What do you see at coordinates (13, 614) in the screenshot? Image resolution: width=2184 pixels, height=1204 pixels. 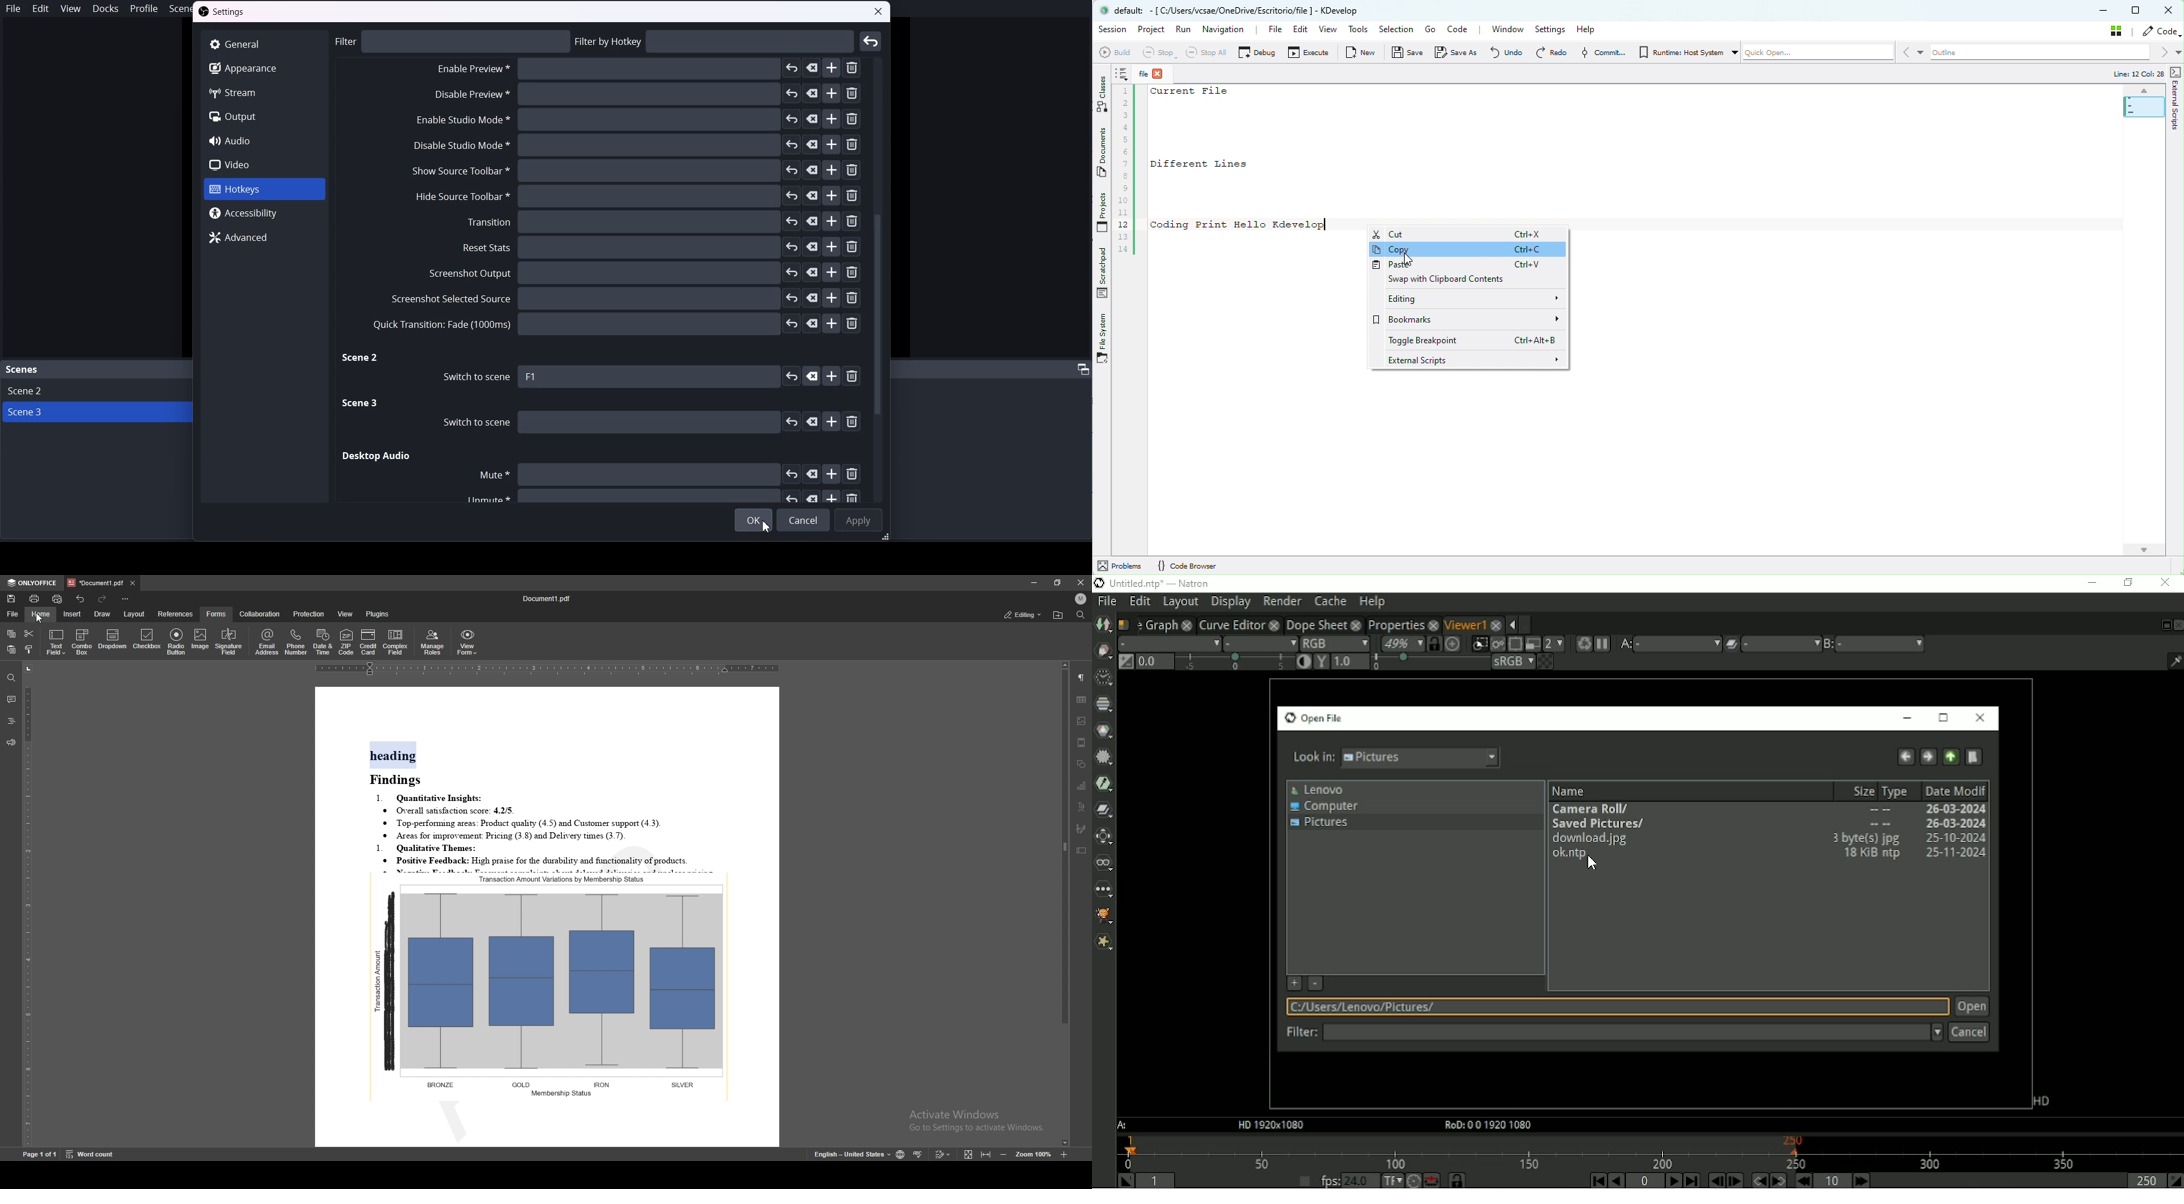 I see `file` at bounding box center [13, 614].